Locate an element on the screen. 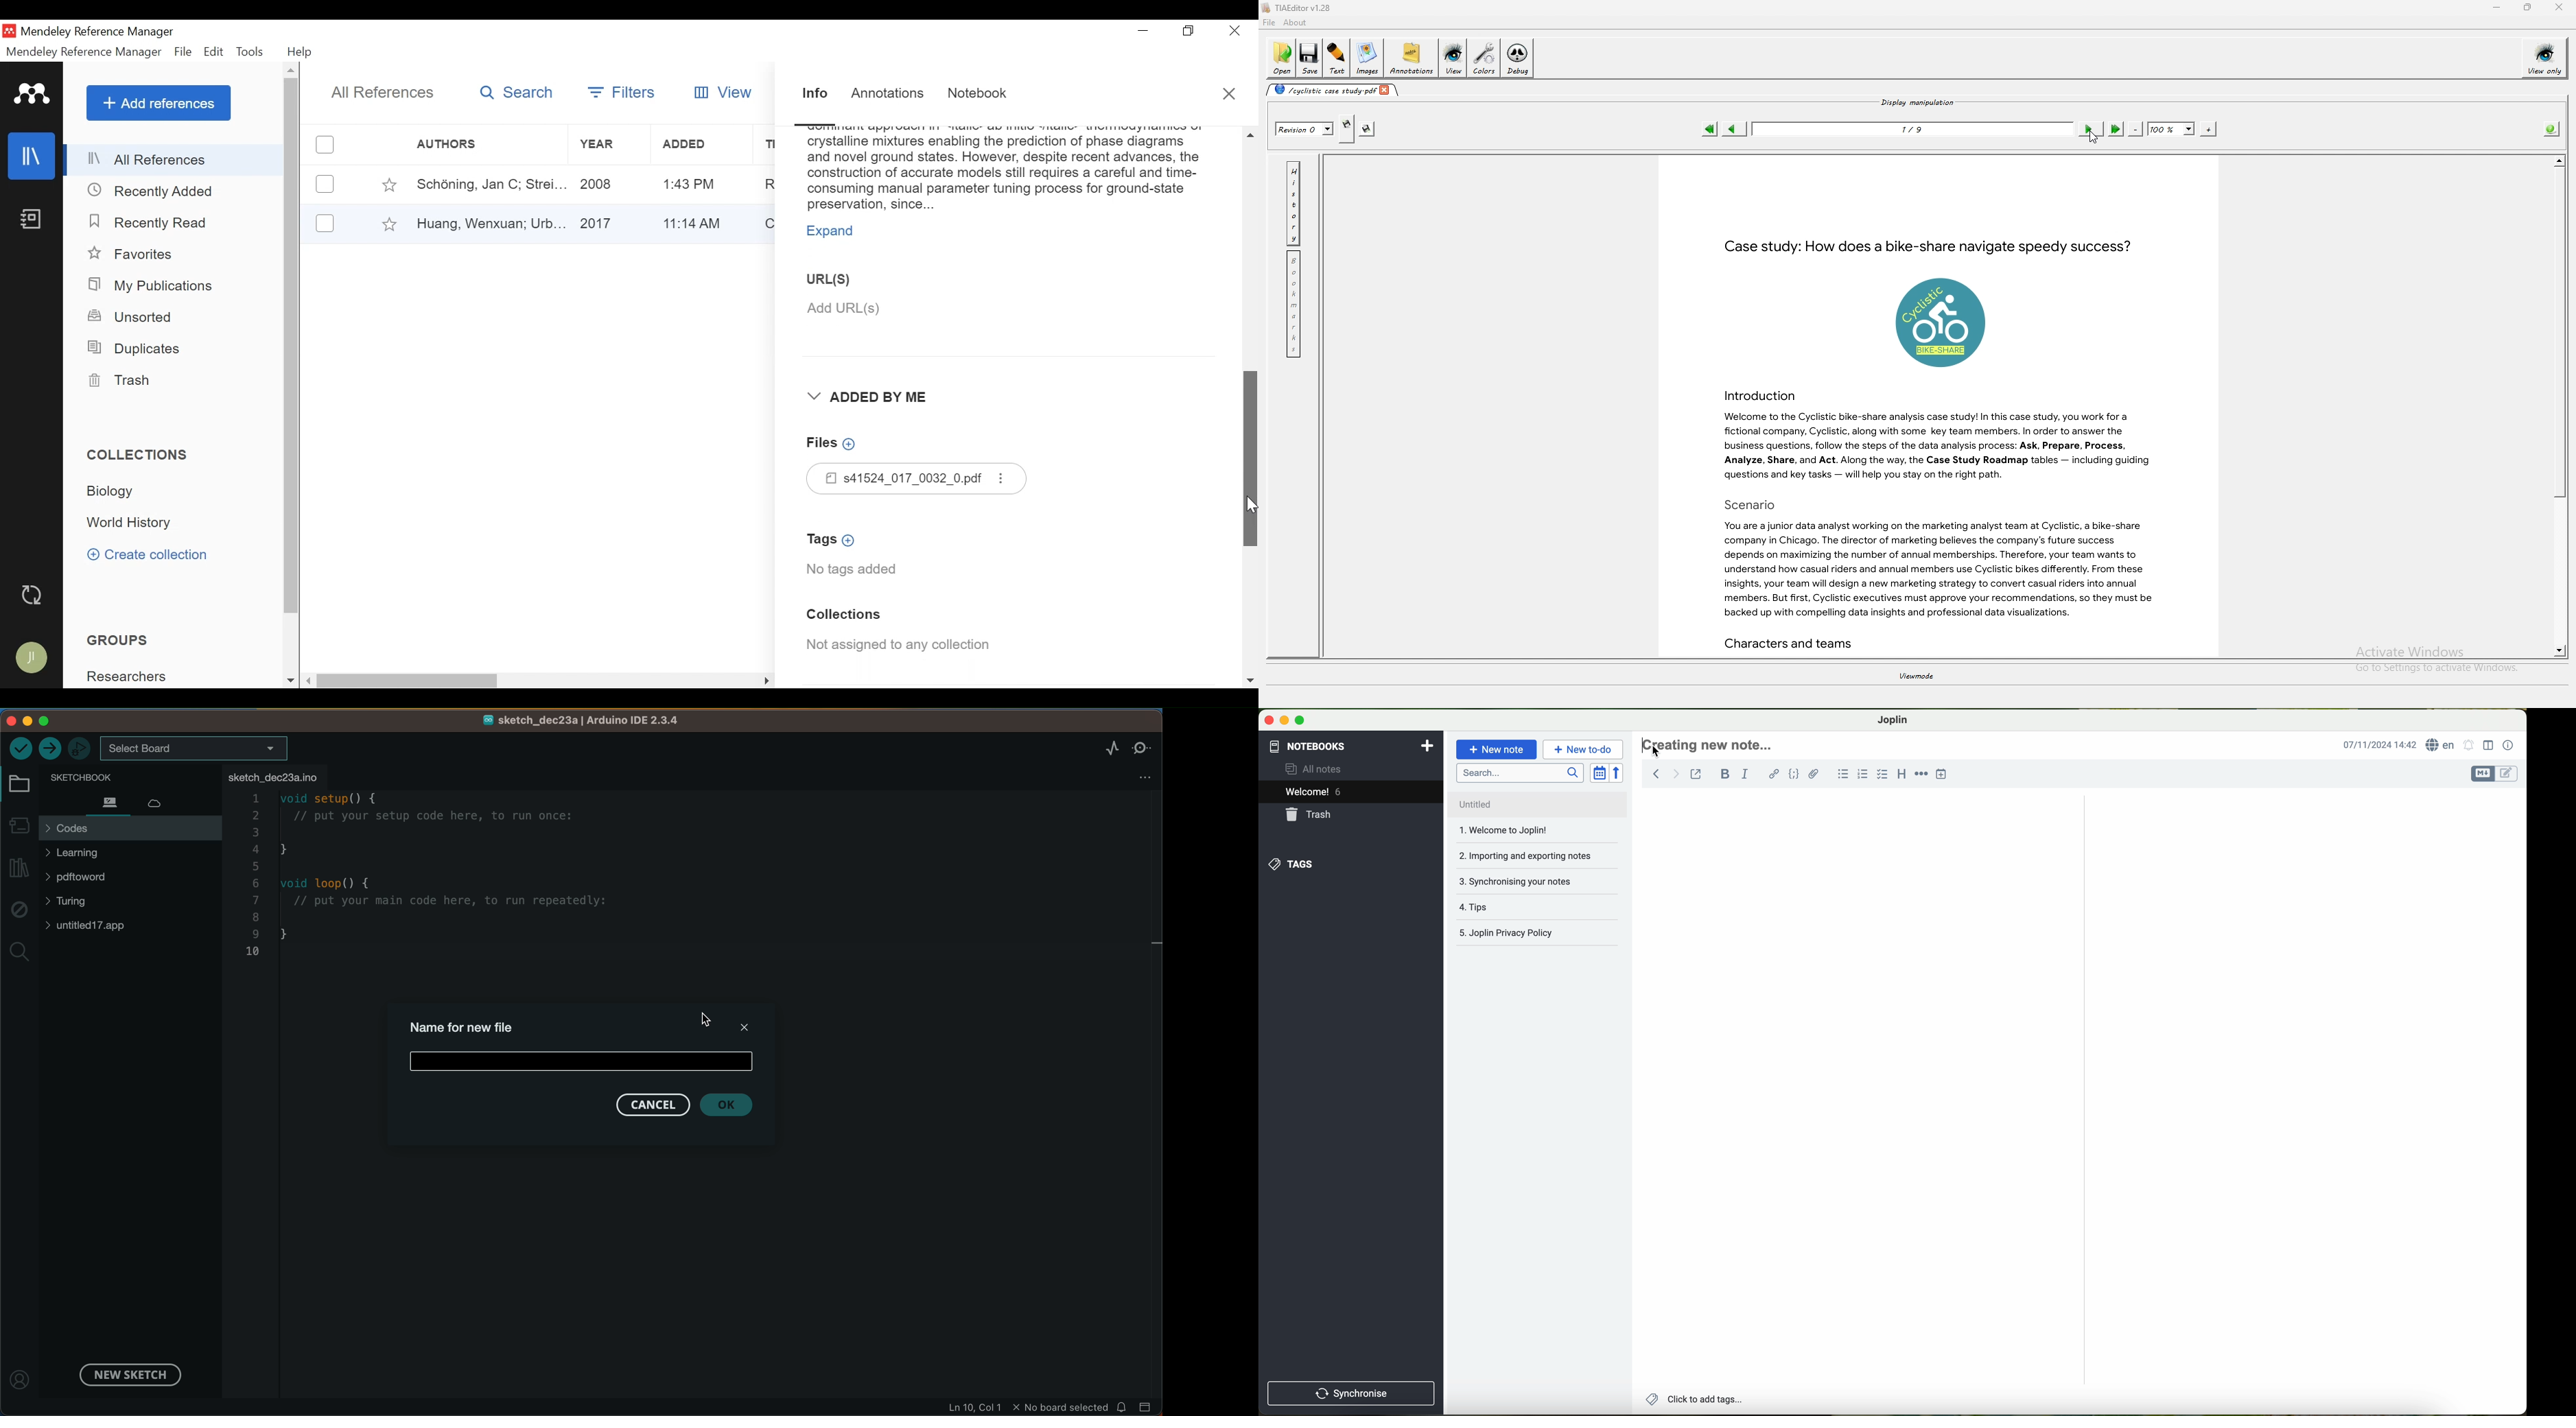  Trash is located at coordinates (117, 380).